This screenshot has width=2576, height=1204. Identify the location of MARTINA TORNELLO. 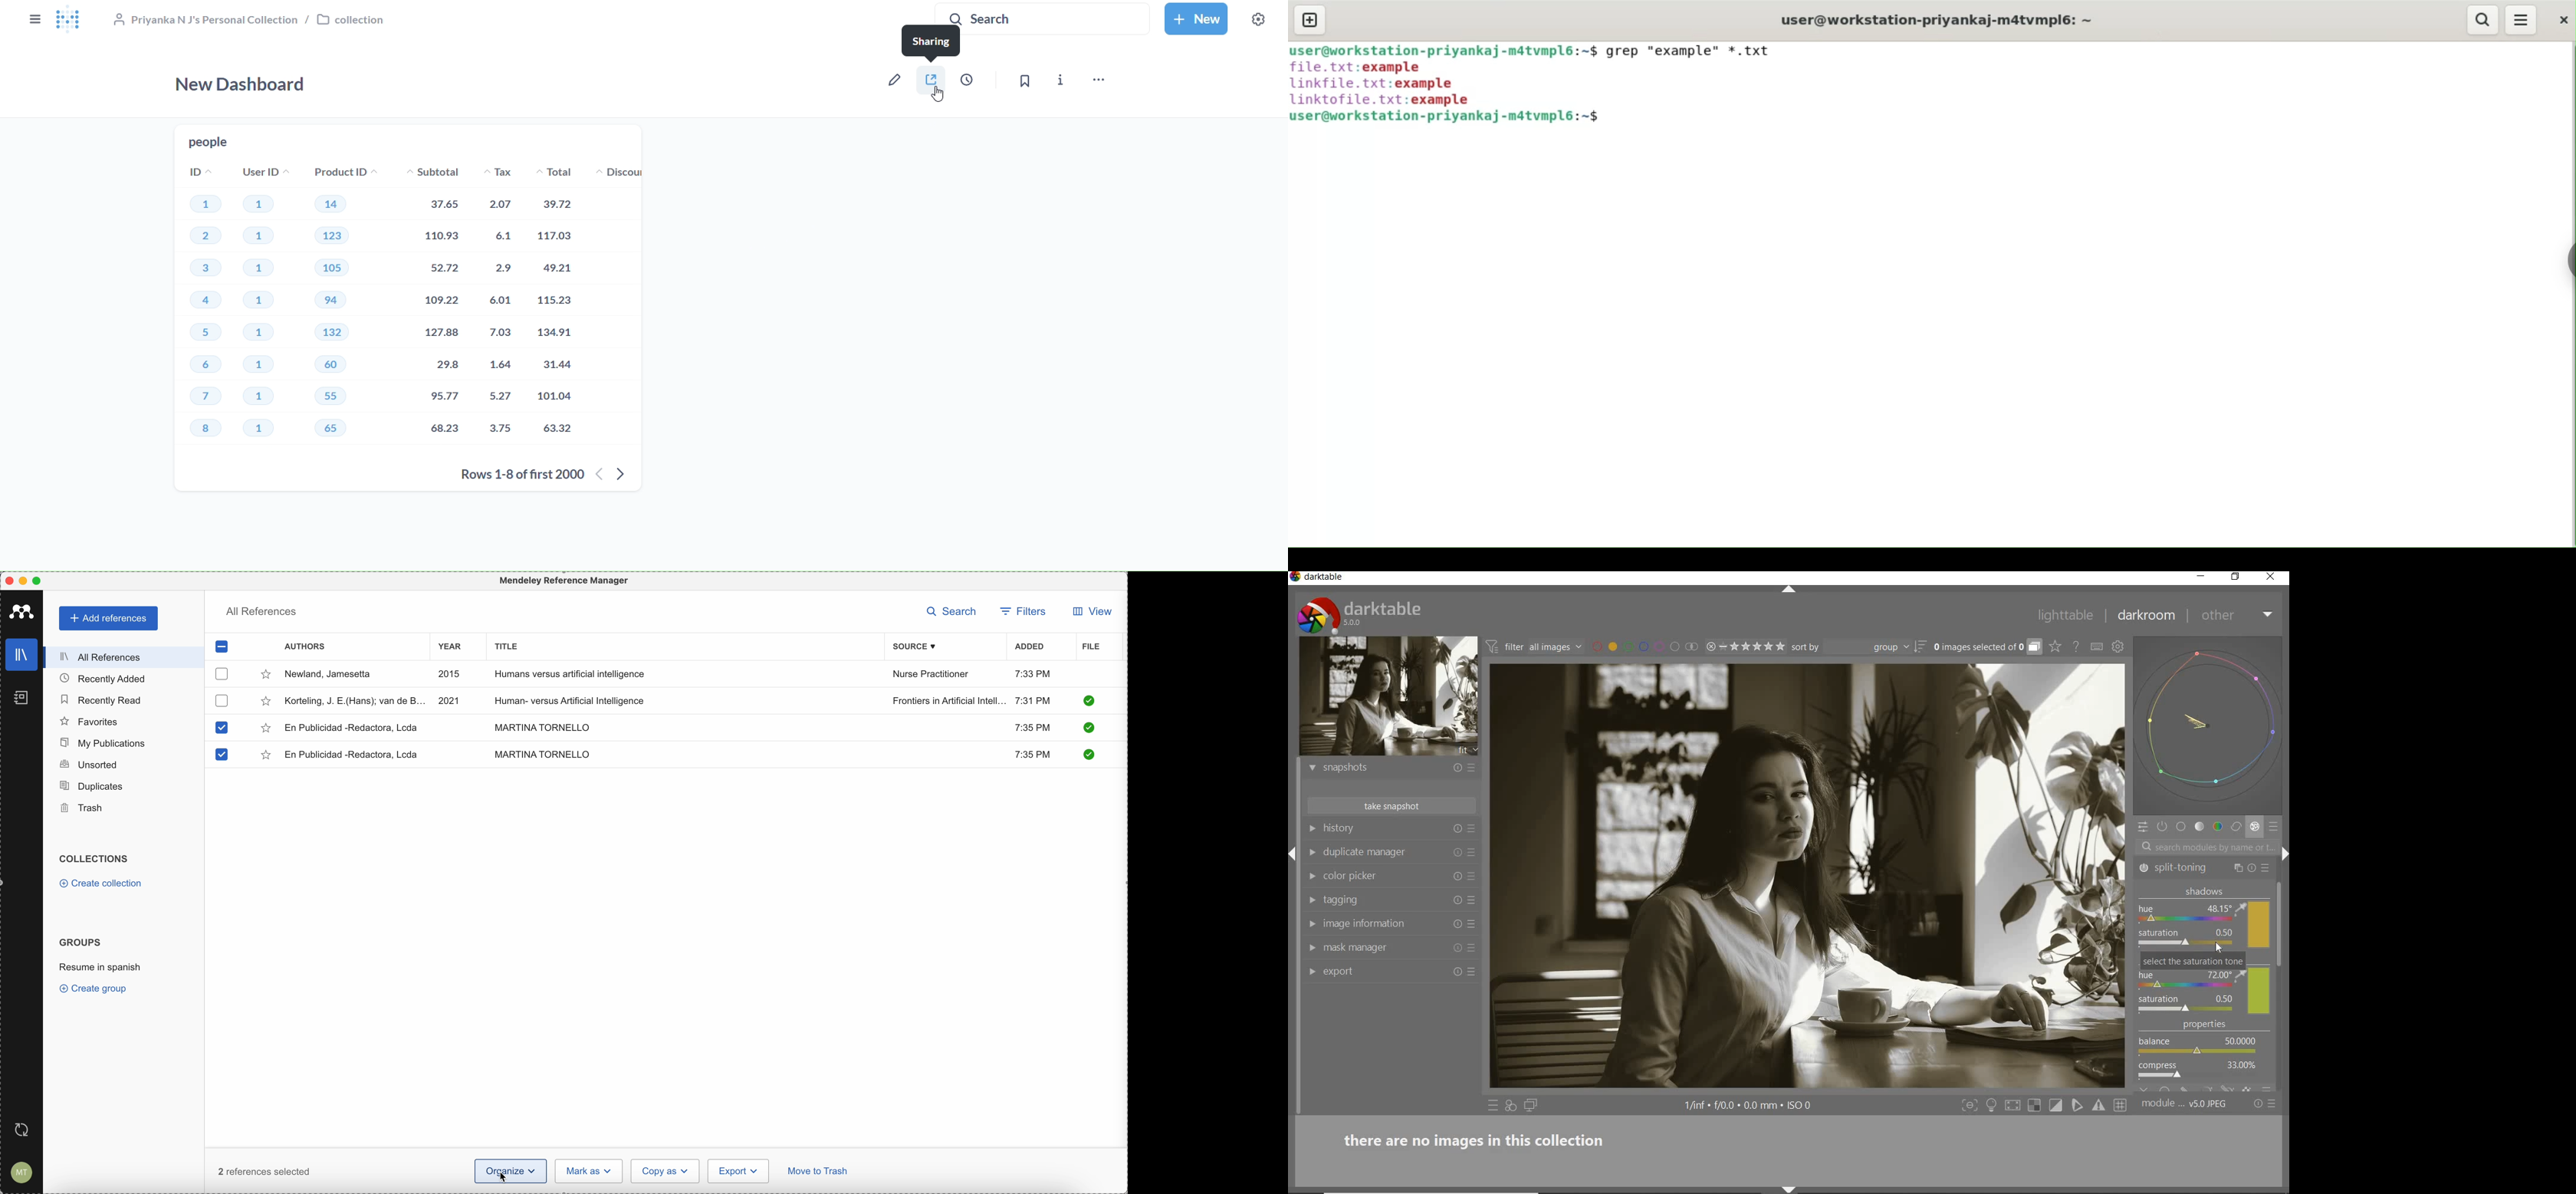
(542, 754).